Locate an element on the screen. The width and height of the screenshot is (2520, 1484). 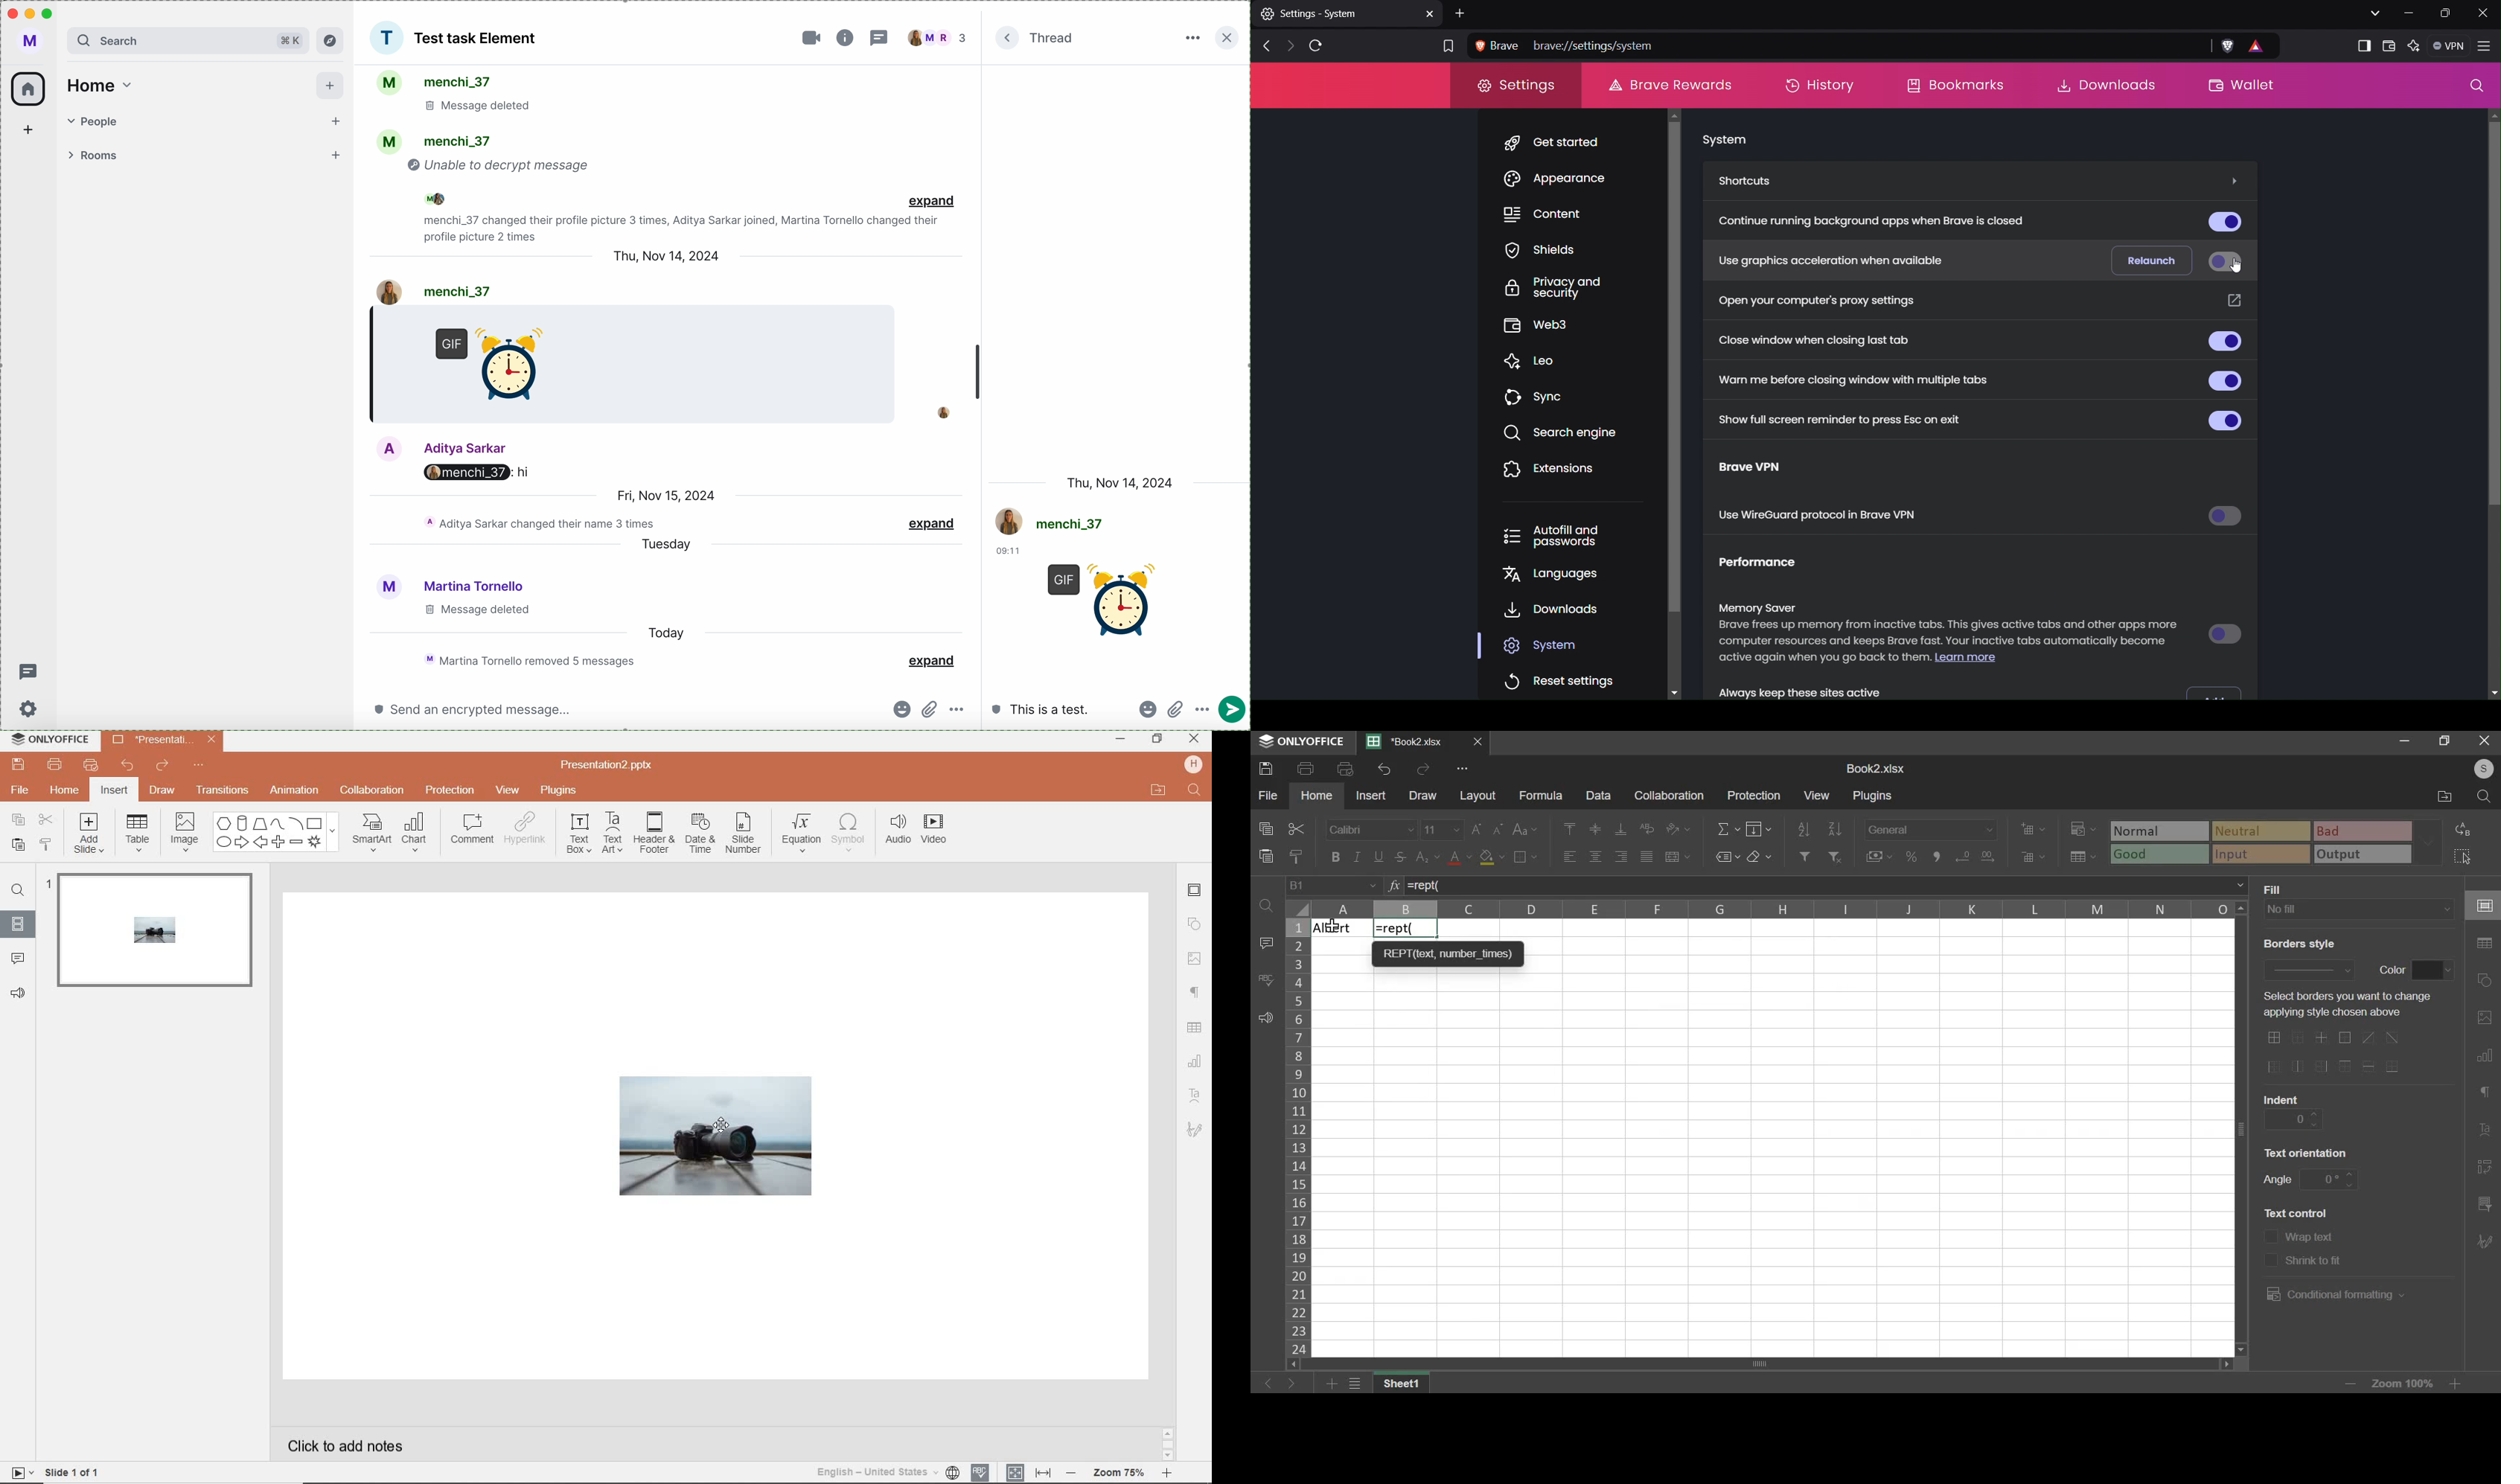
accounting style is located at coordinates (1878, 855).